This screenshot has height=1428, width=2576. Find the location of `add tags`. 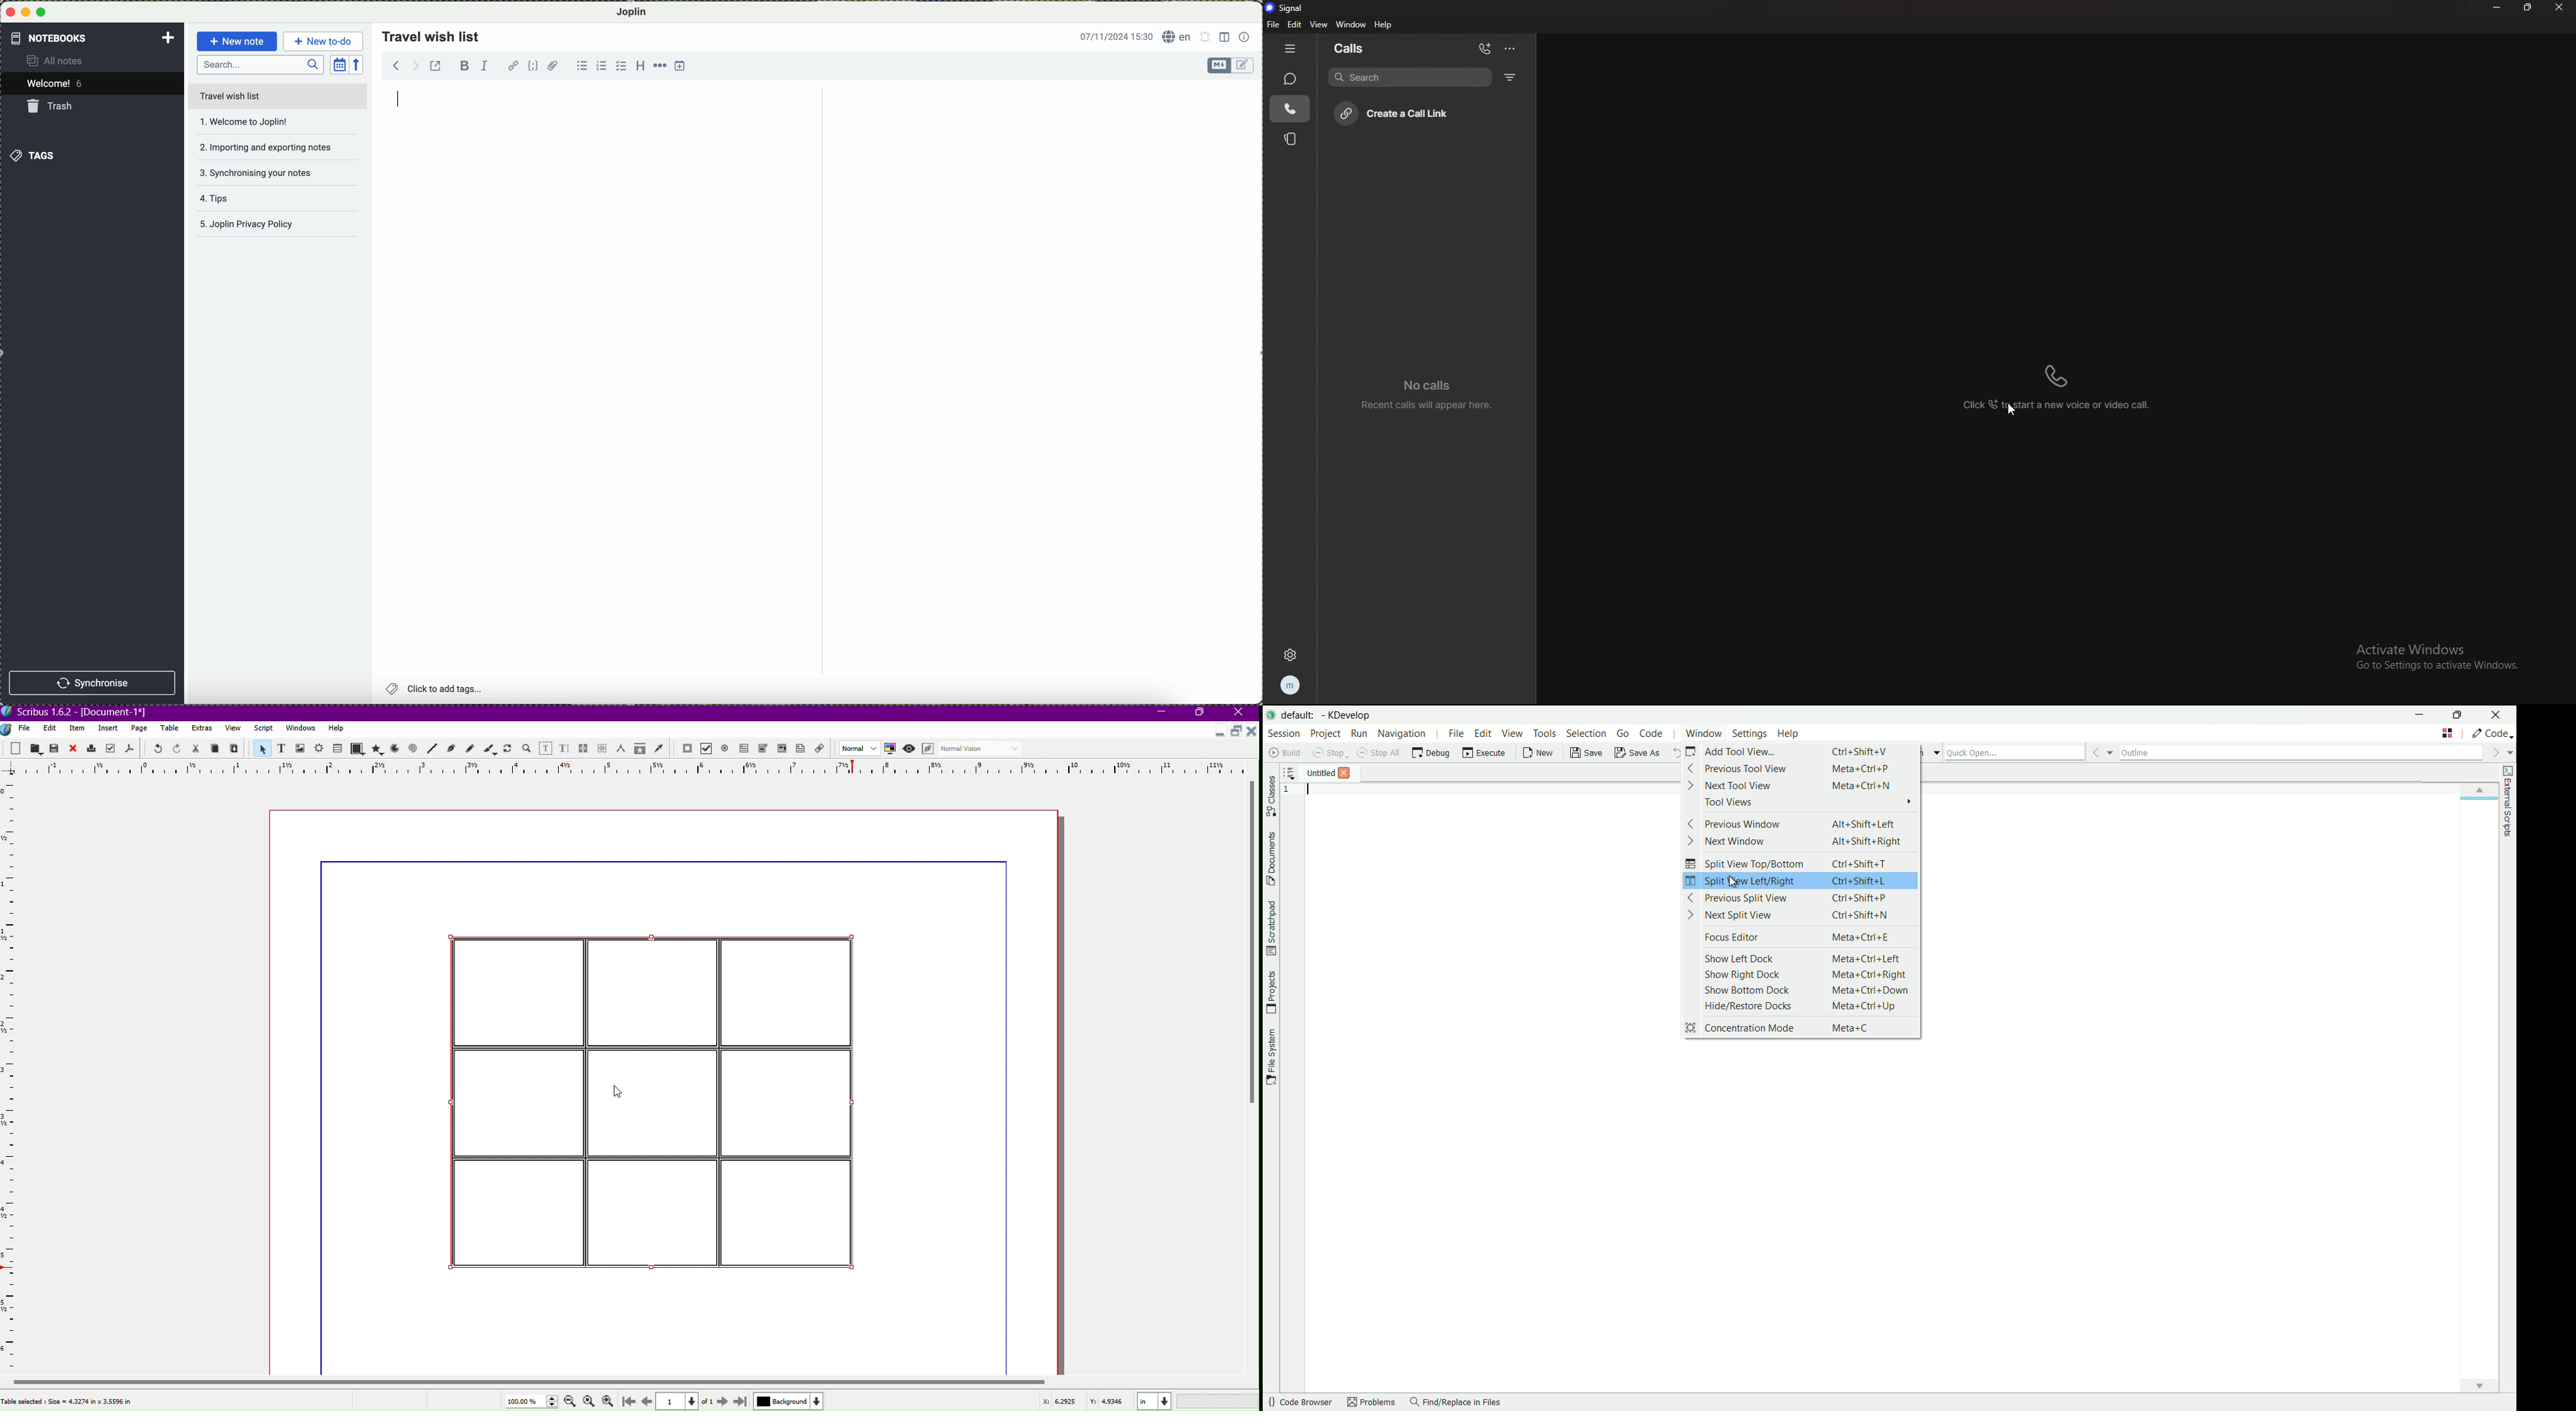

add tags is located at coordinates (433, 689).